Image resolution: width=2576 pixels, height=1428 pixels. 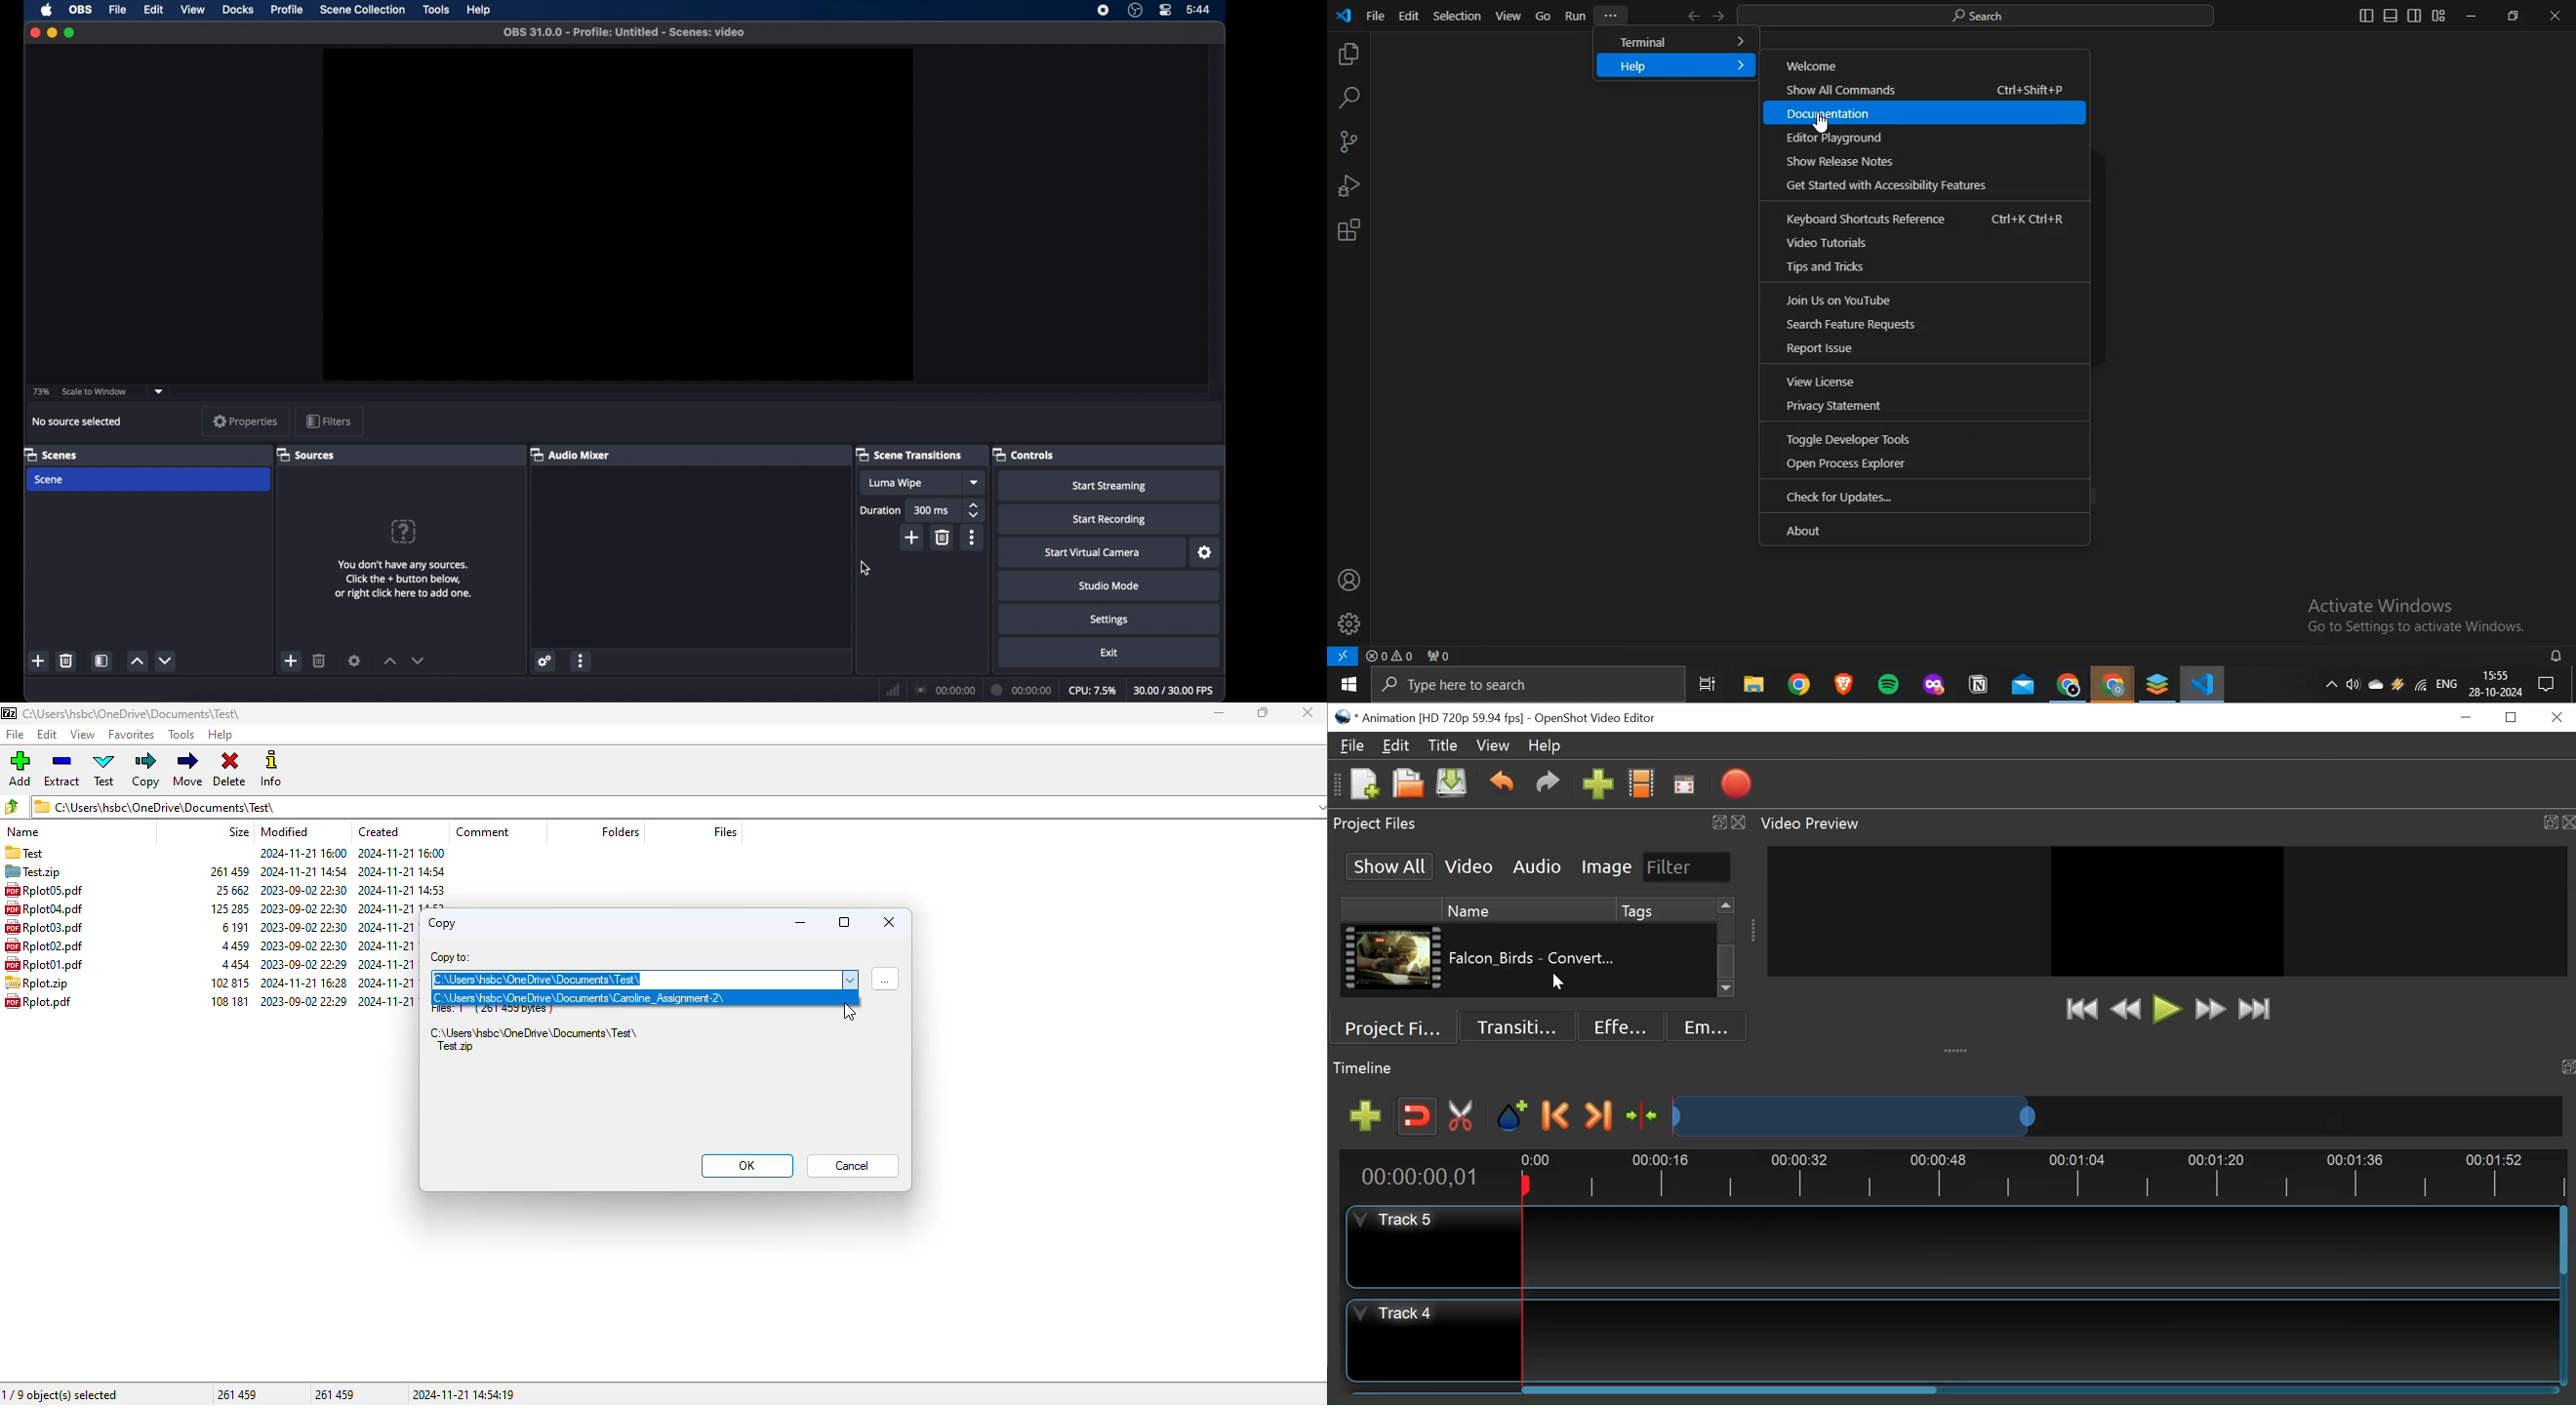 What do you see at coordinates (451, 957) in the screenshot?
I see `copy to:` at bounding box center [451, 957].